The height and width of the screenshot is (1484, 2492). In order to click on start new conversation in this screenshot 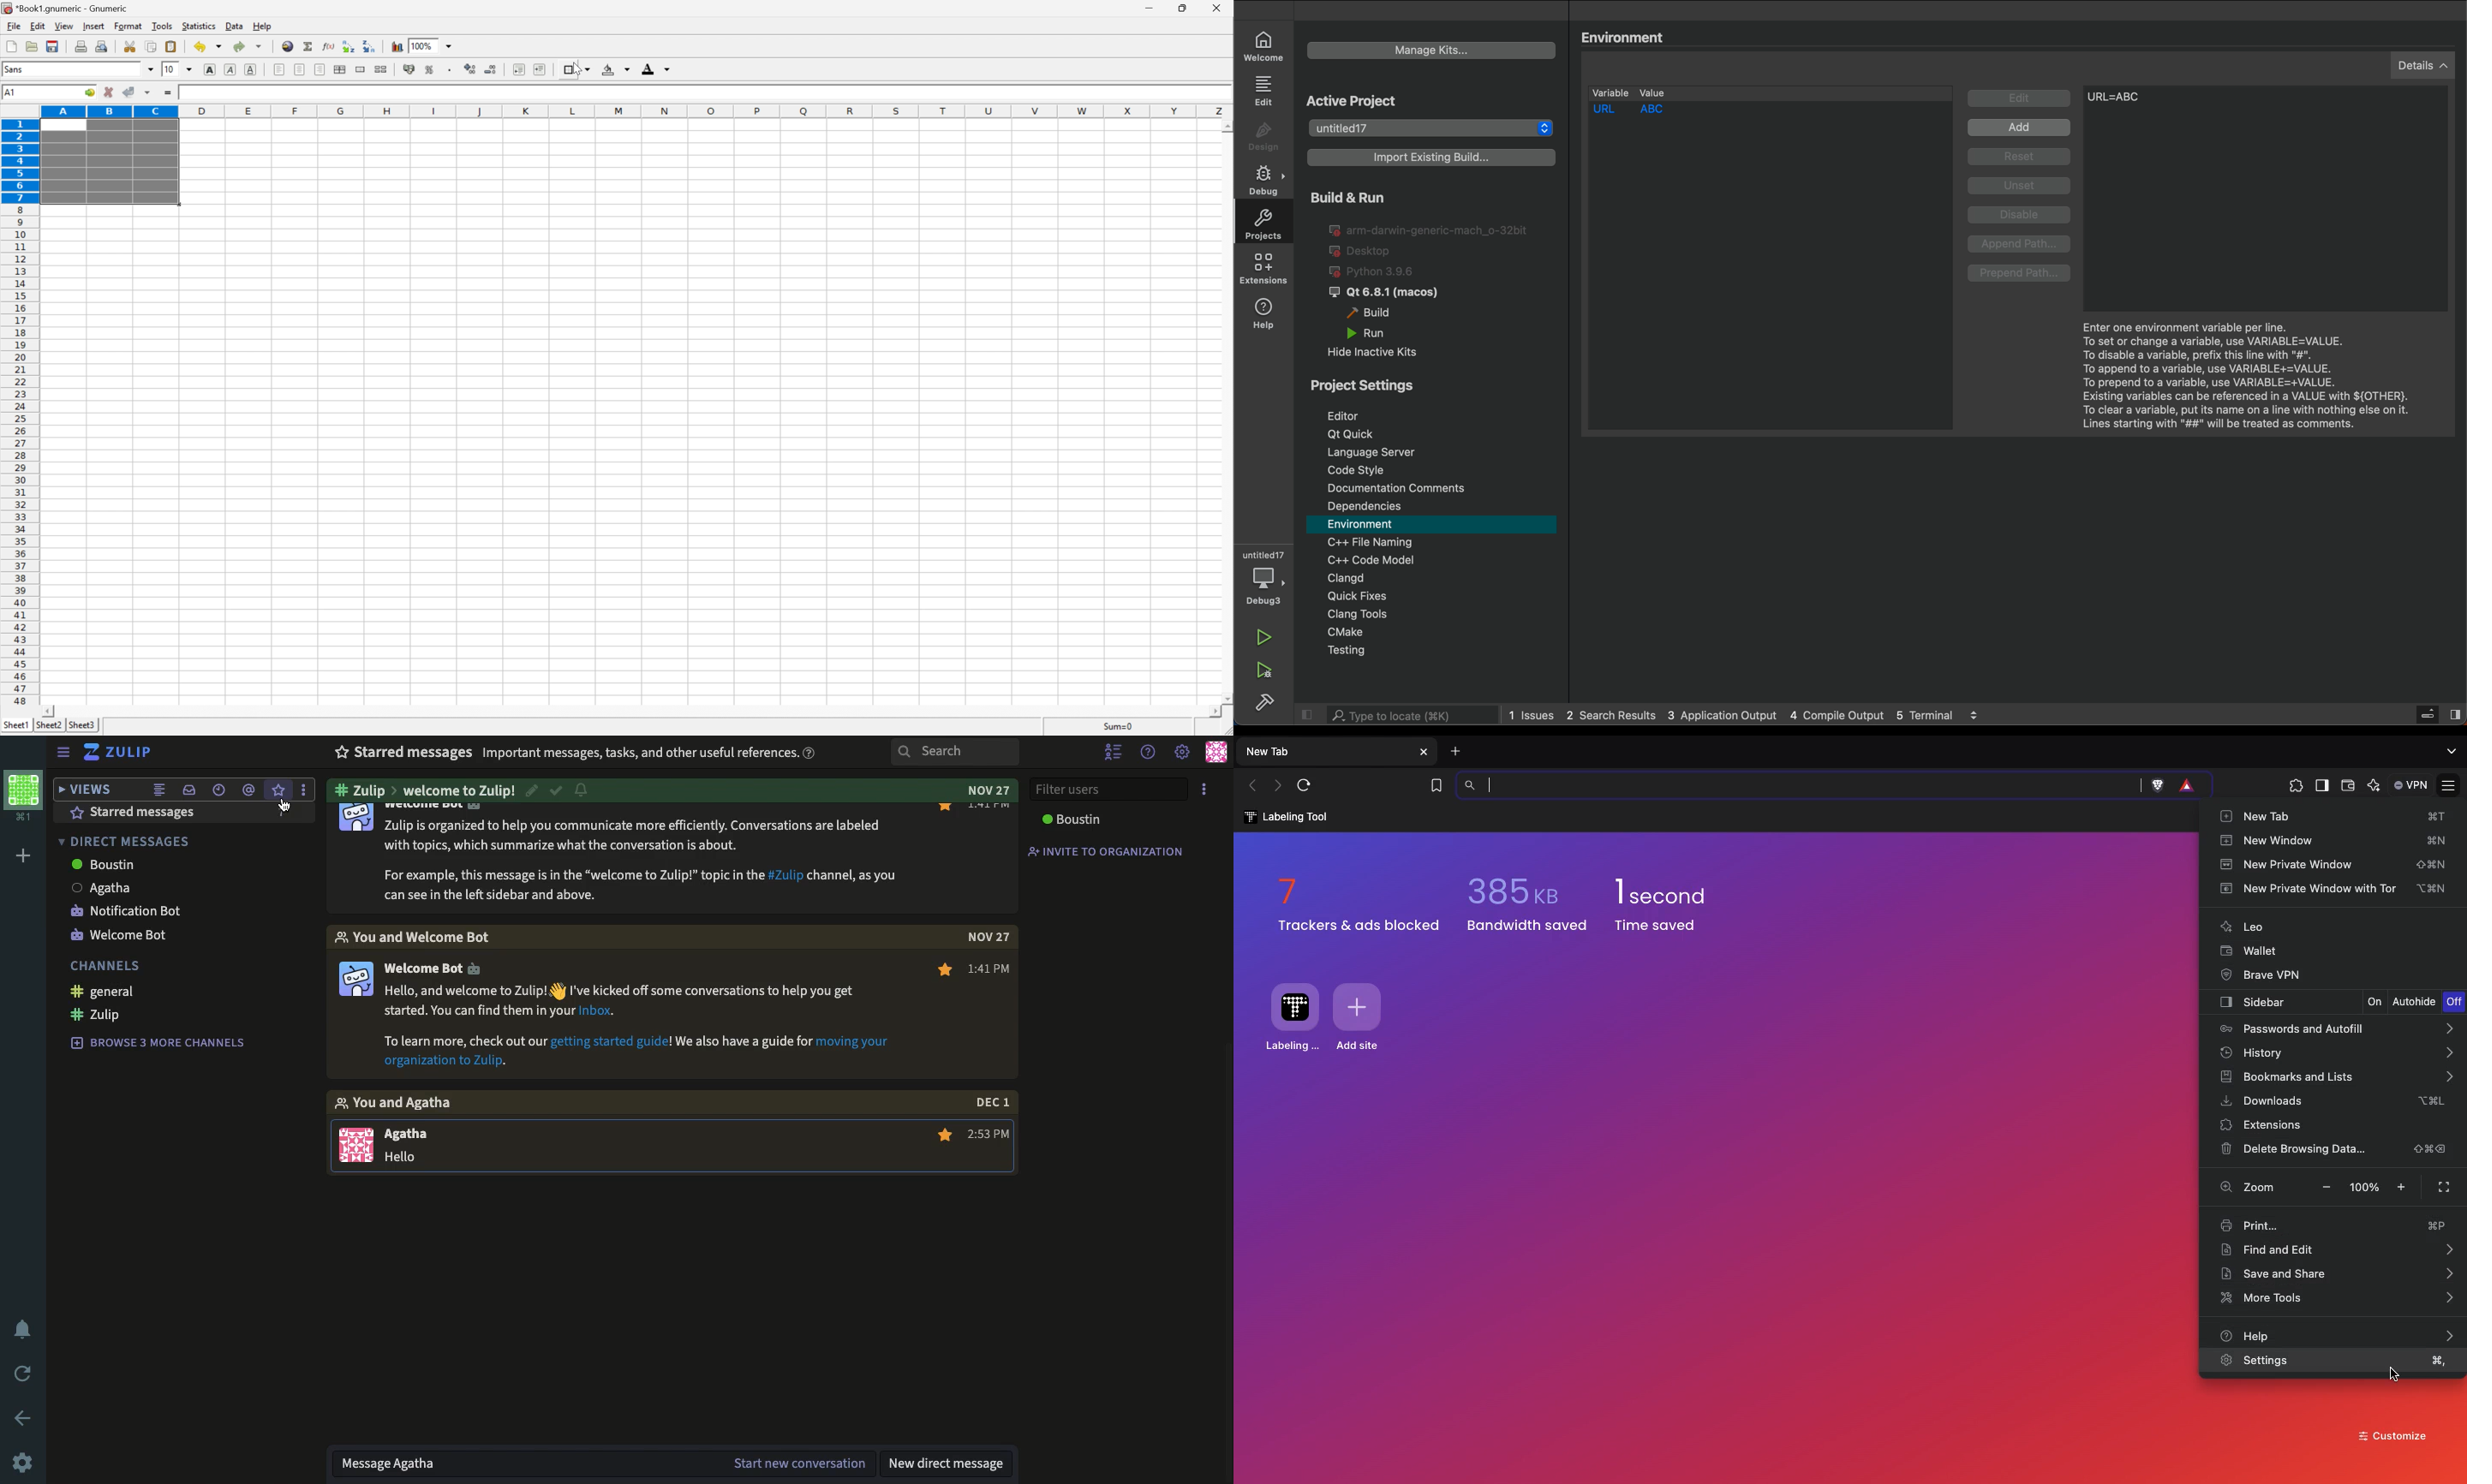, I will do `click(801, 1461)`.